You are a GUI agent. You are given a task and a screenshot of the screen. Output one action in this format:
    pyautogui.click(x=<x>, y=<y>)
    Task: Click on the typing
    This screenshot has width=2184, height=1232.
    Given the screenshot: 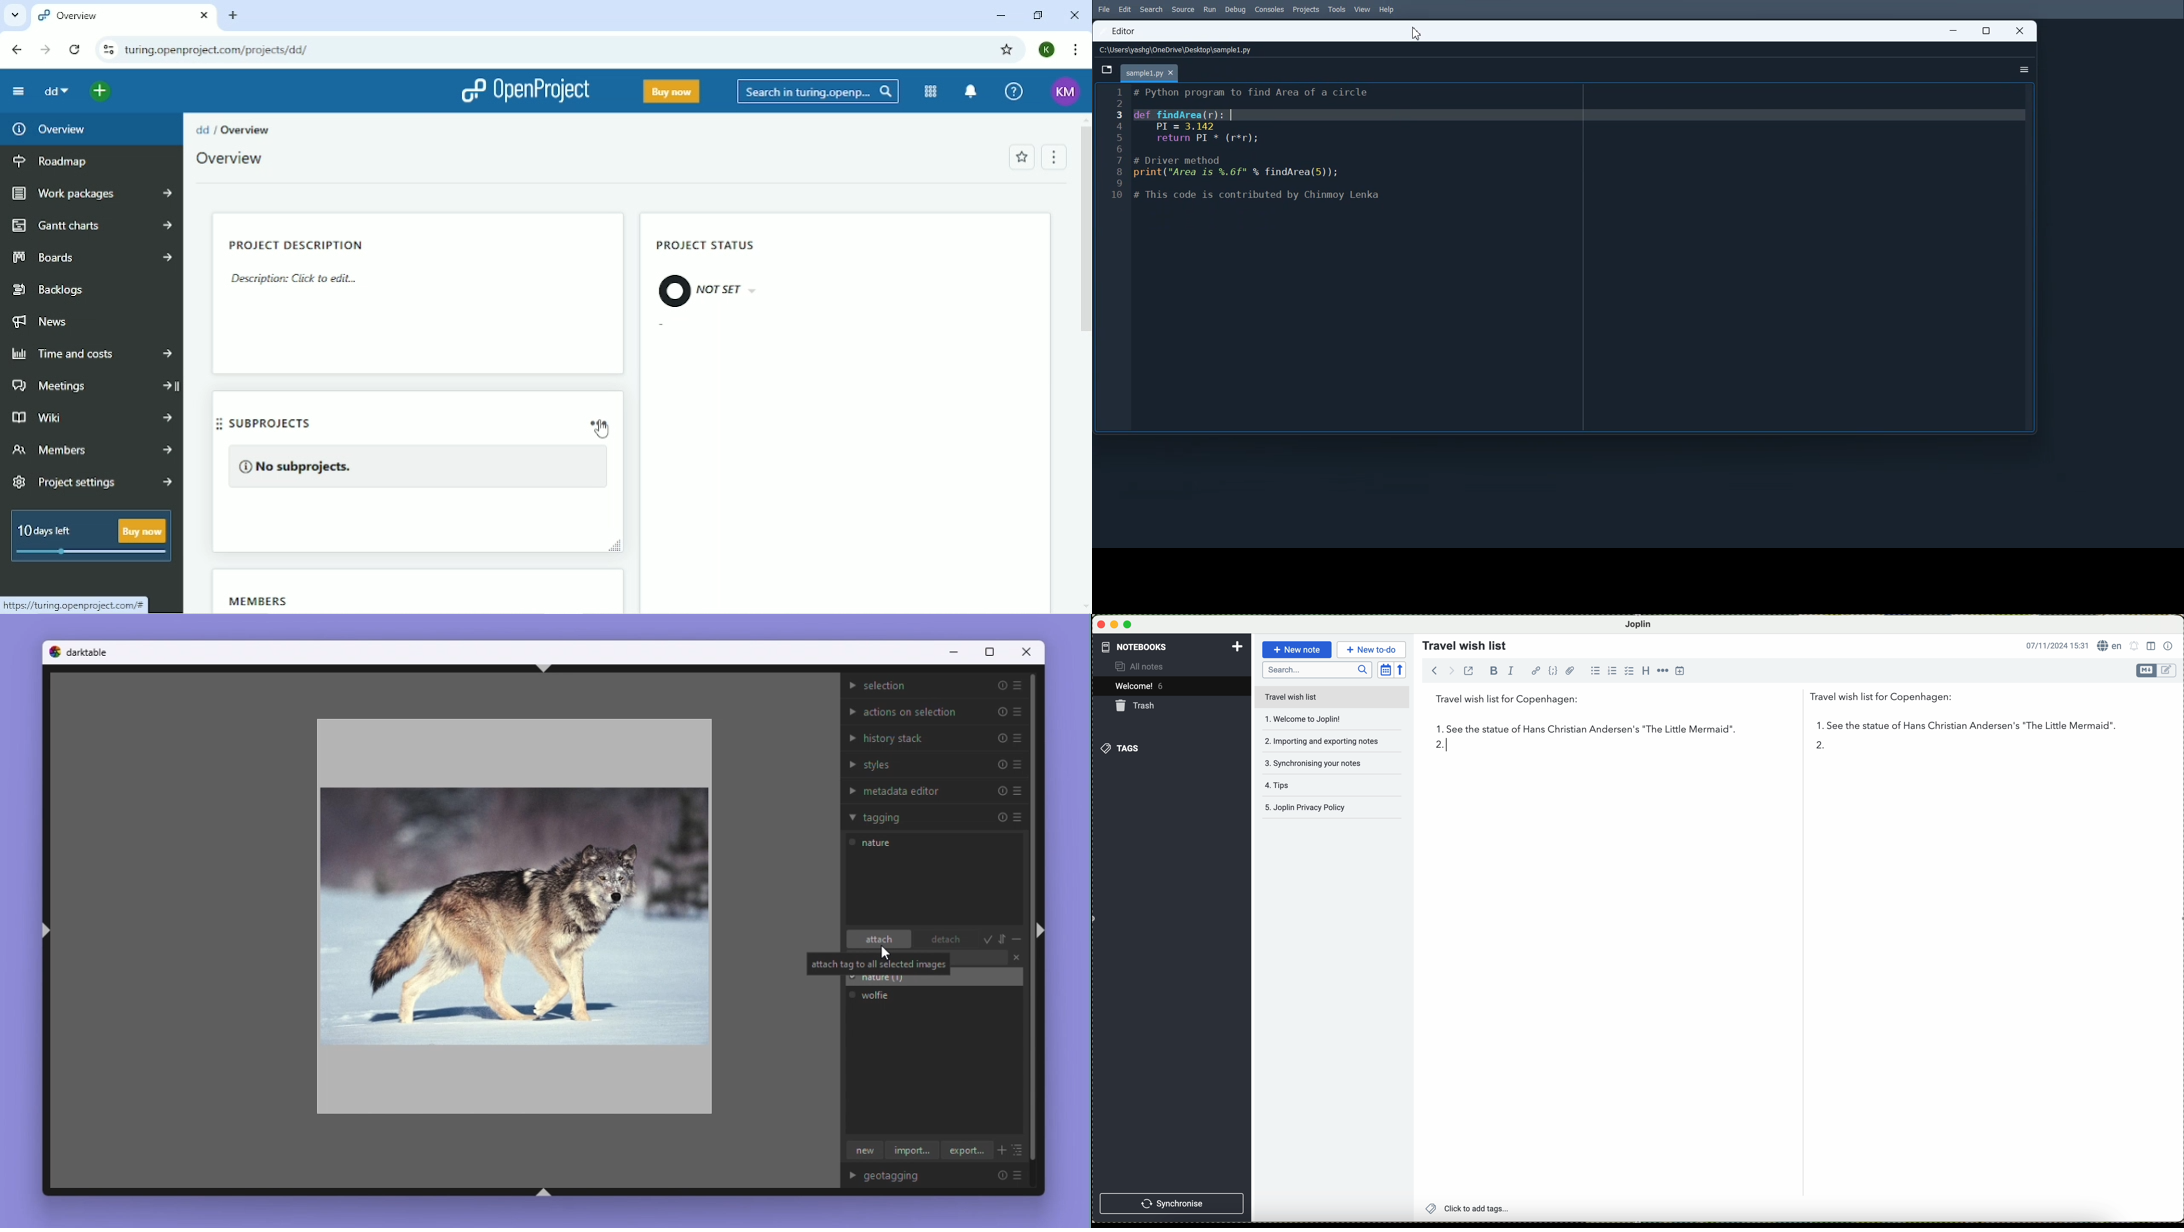 What is the action you would take?
    pyautogui.click(x=1455, y=750)
    